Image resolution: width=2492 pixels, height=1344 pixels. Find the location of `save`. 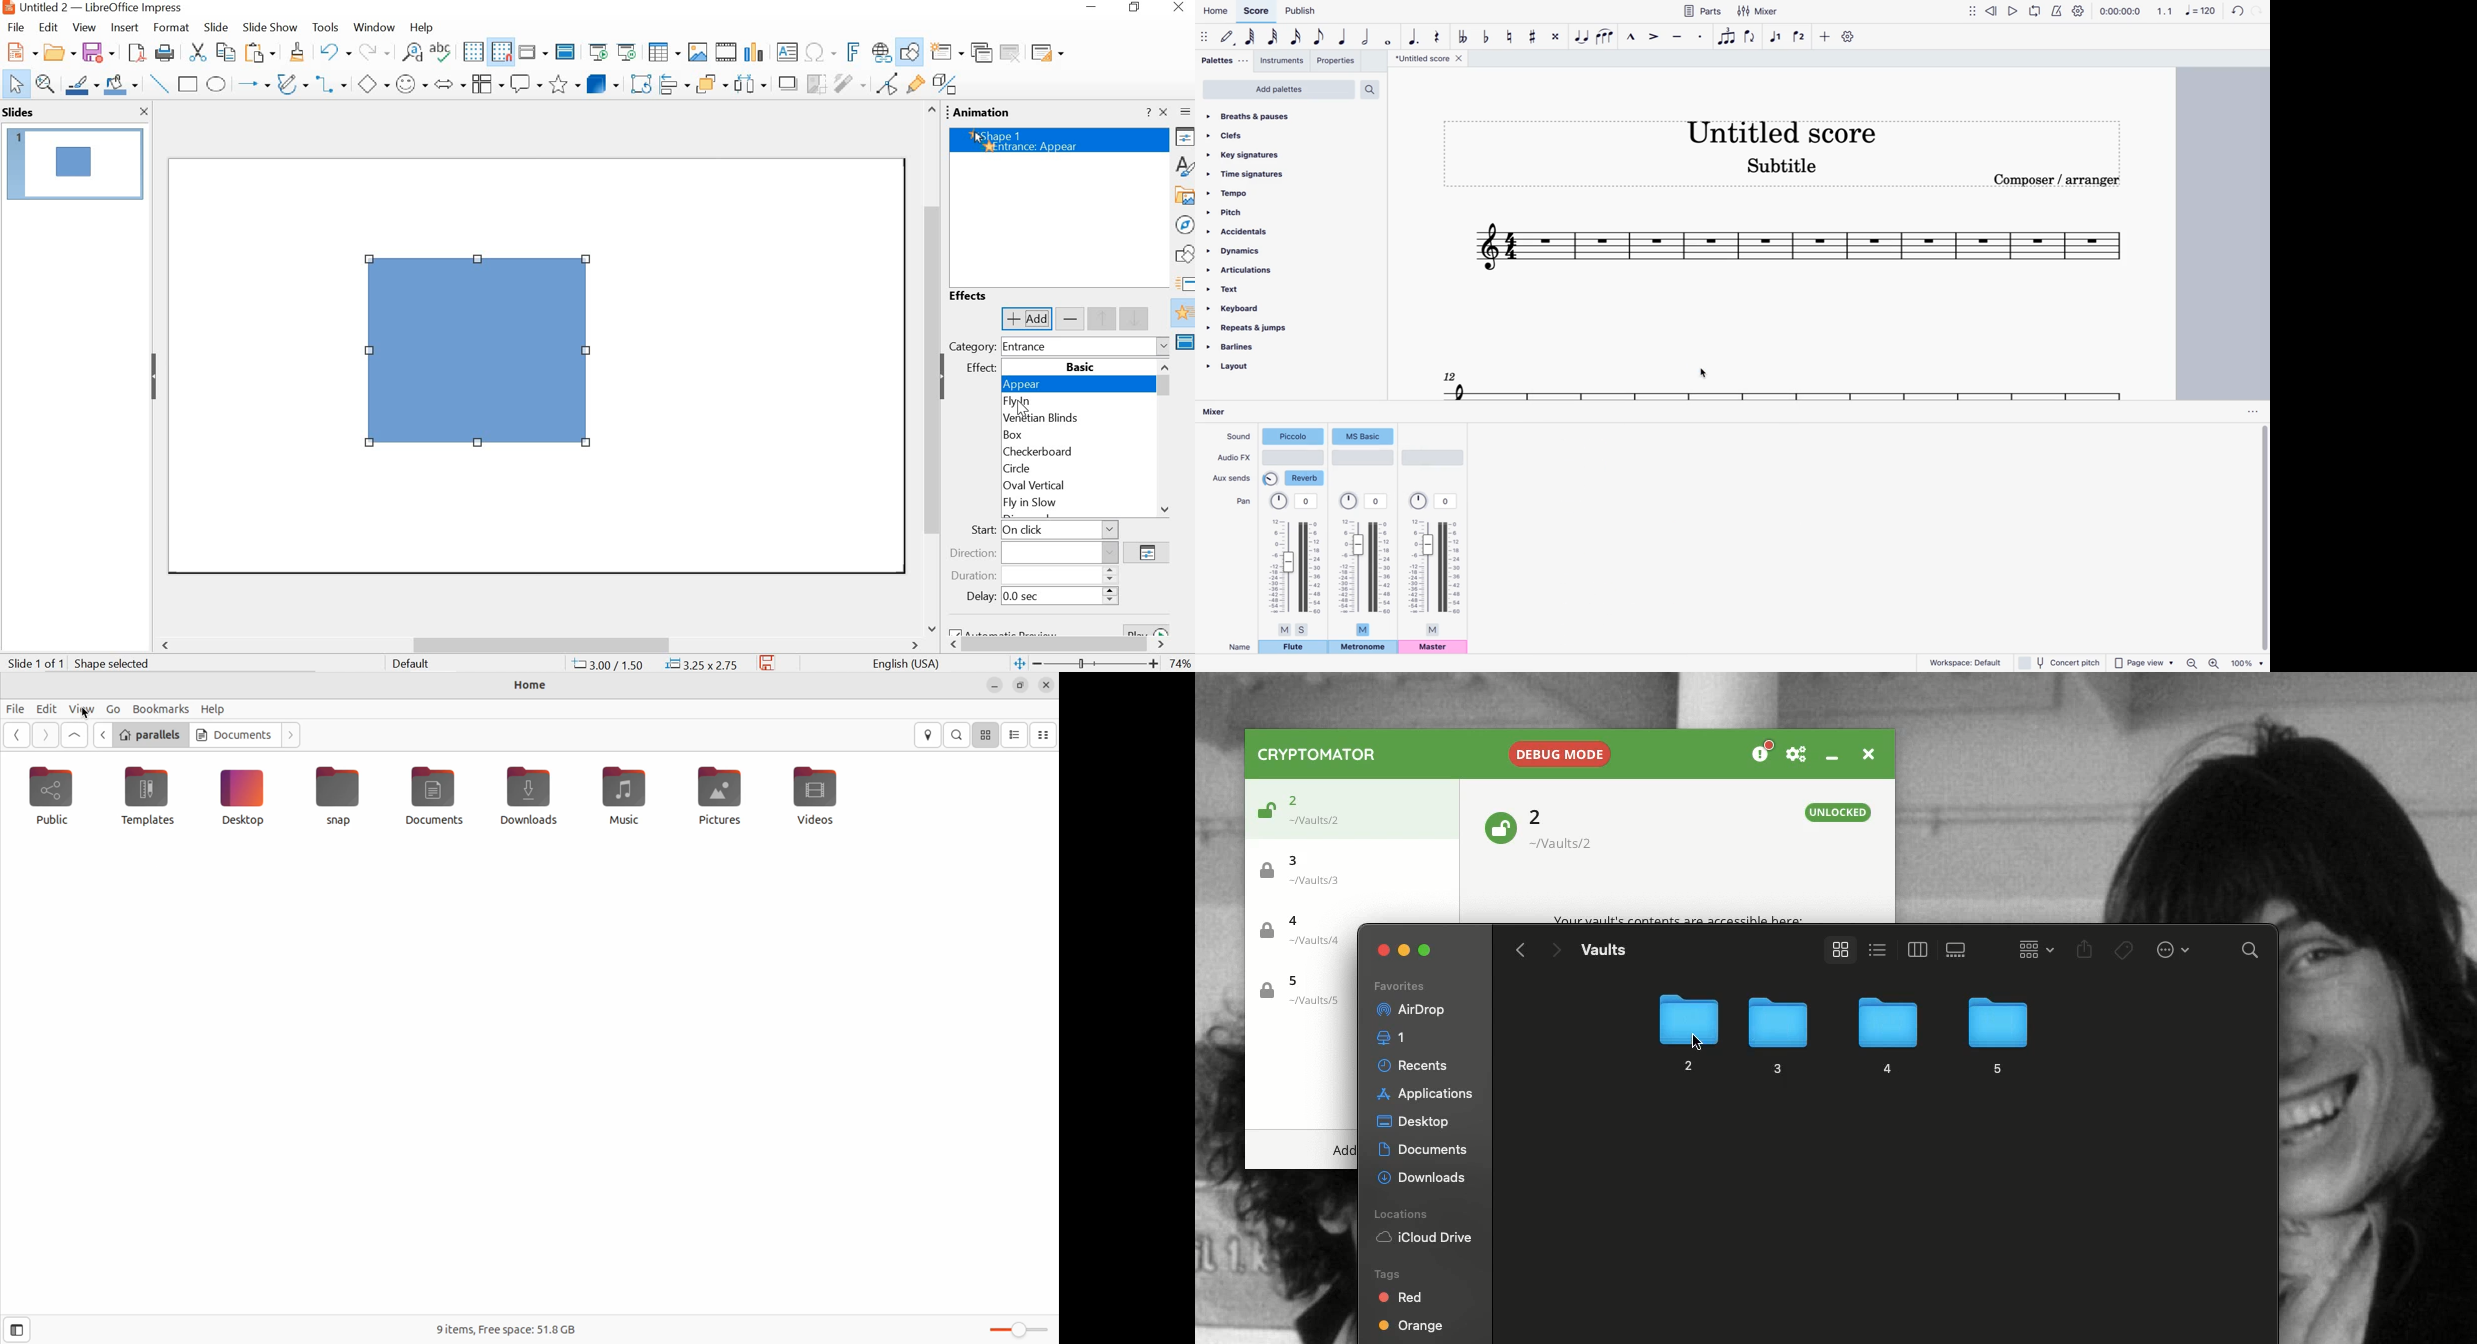

save is located at coordinates (768, 663).